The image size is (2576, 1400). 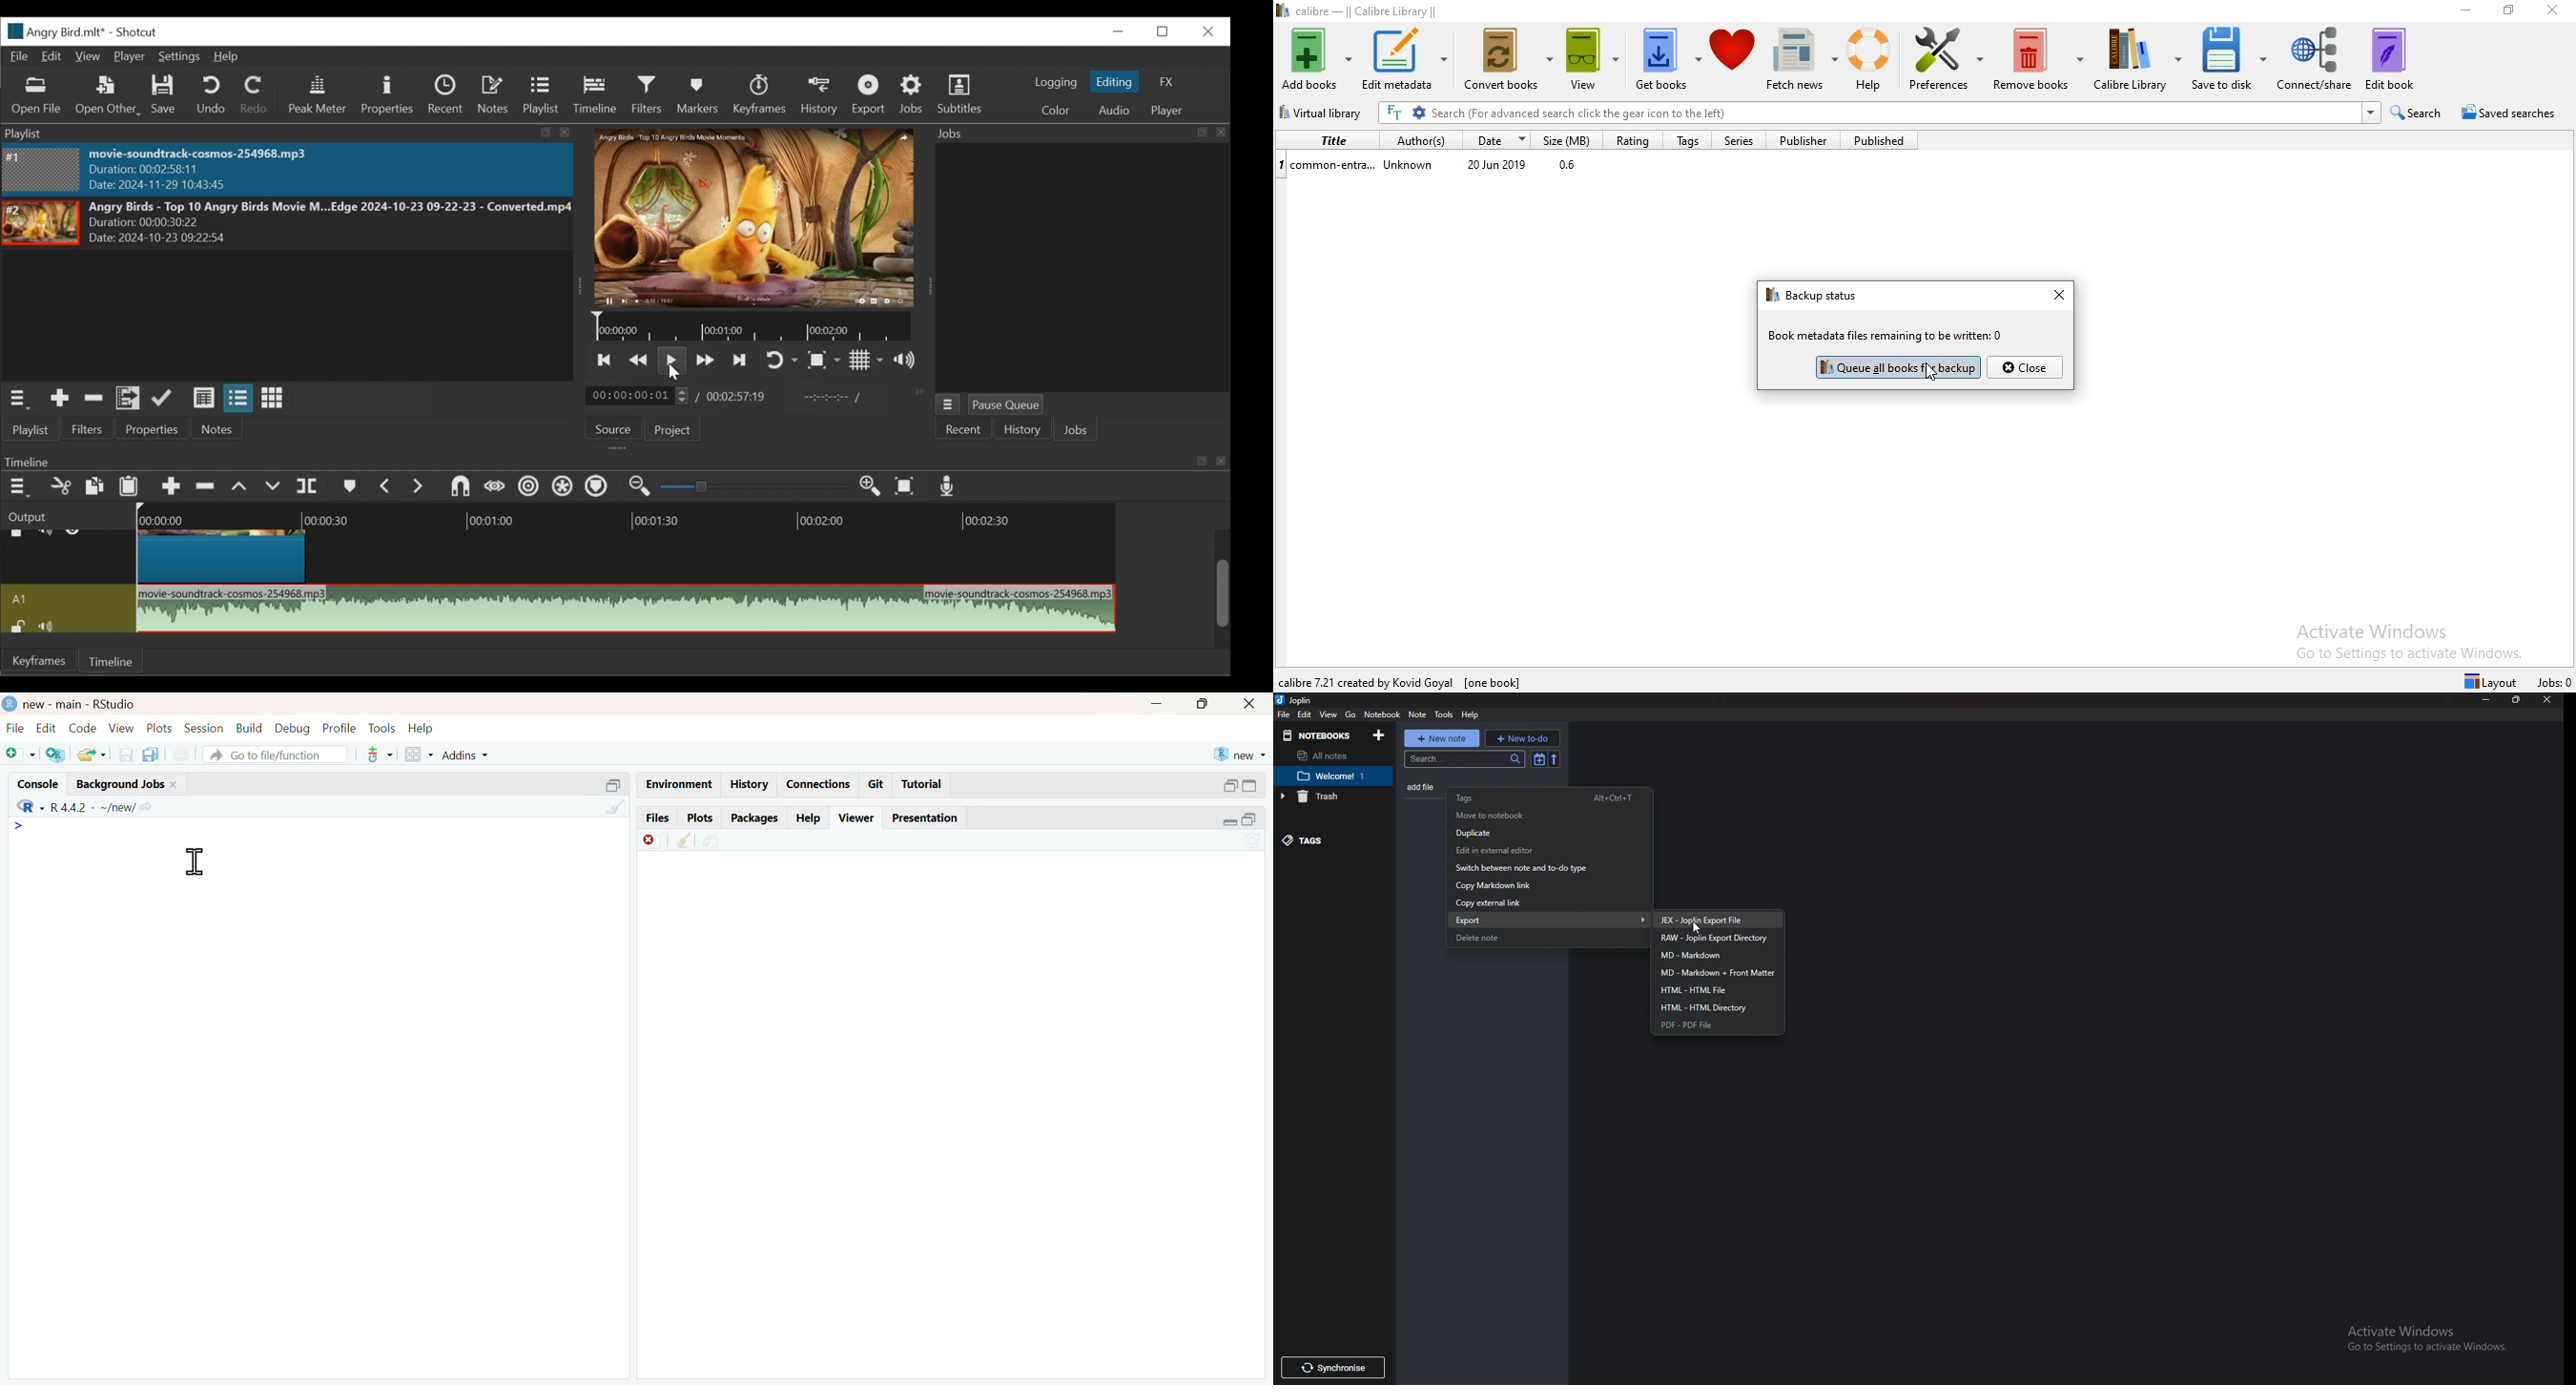 I want to click on Show volume control, so click(x=909, y=362).